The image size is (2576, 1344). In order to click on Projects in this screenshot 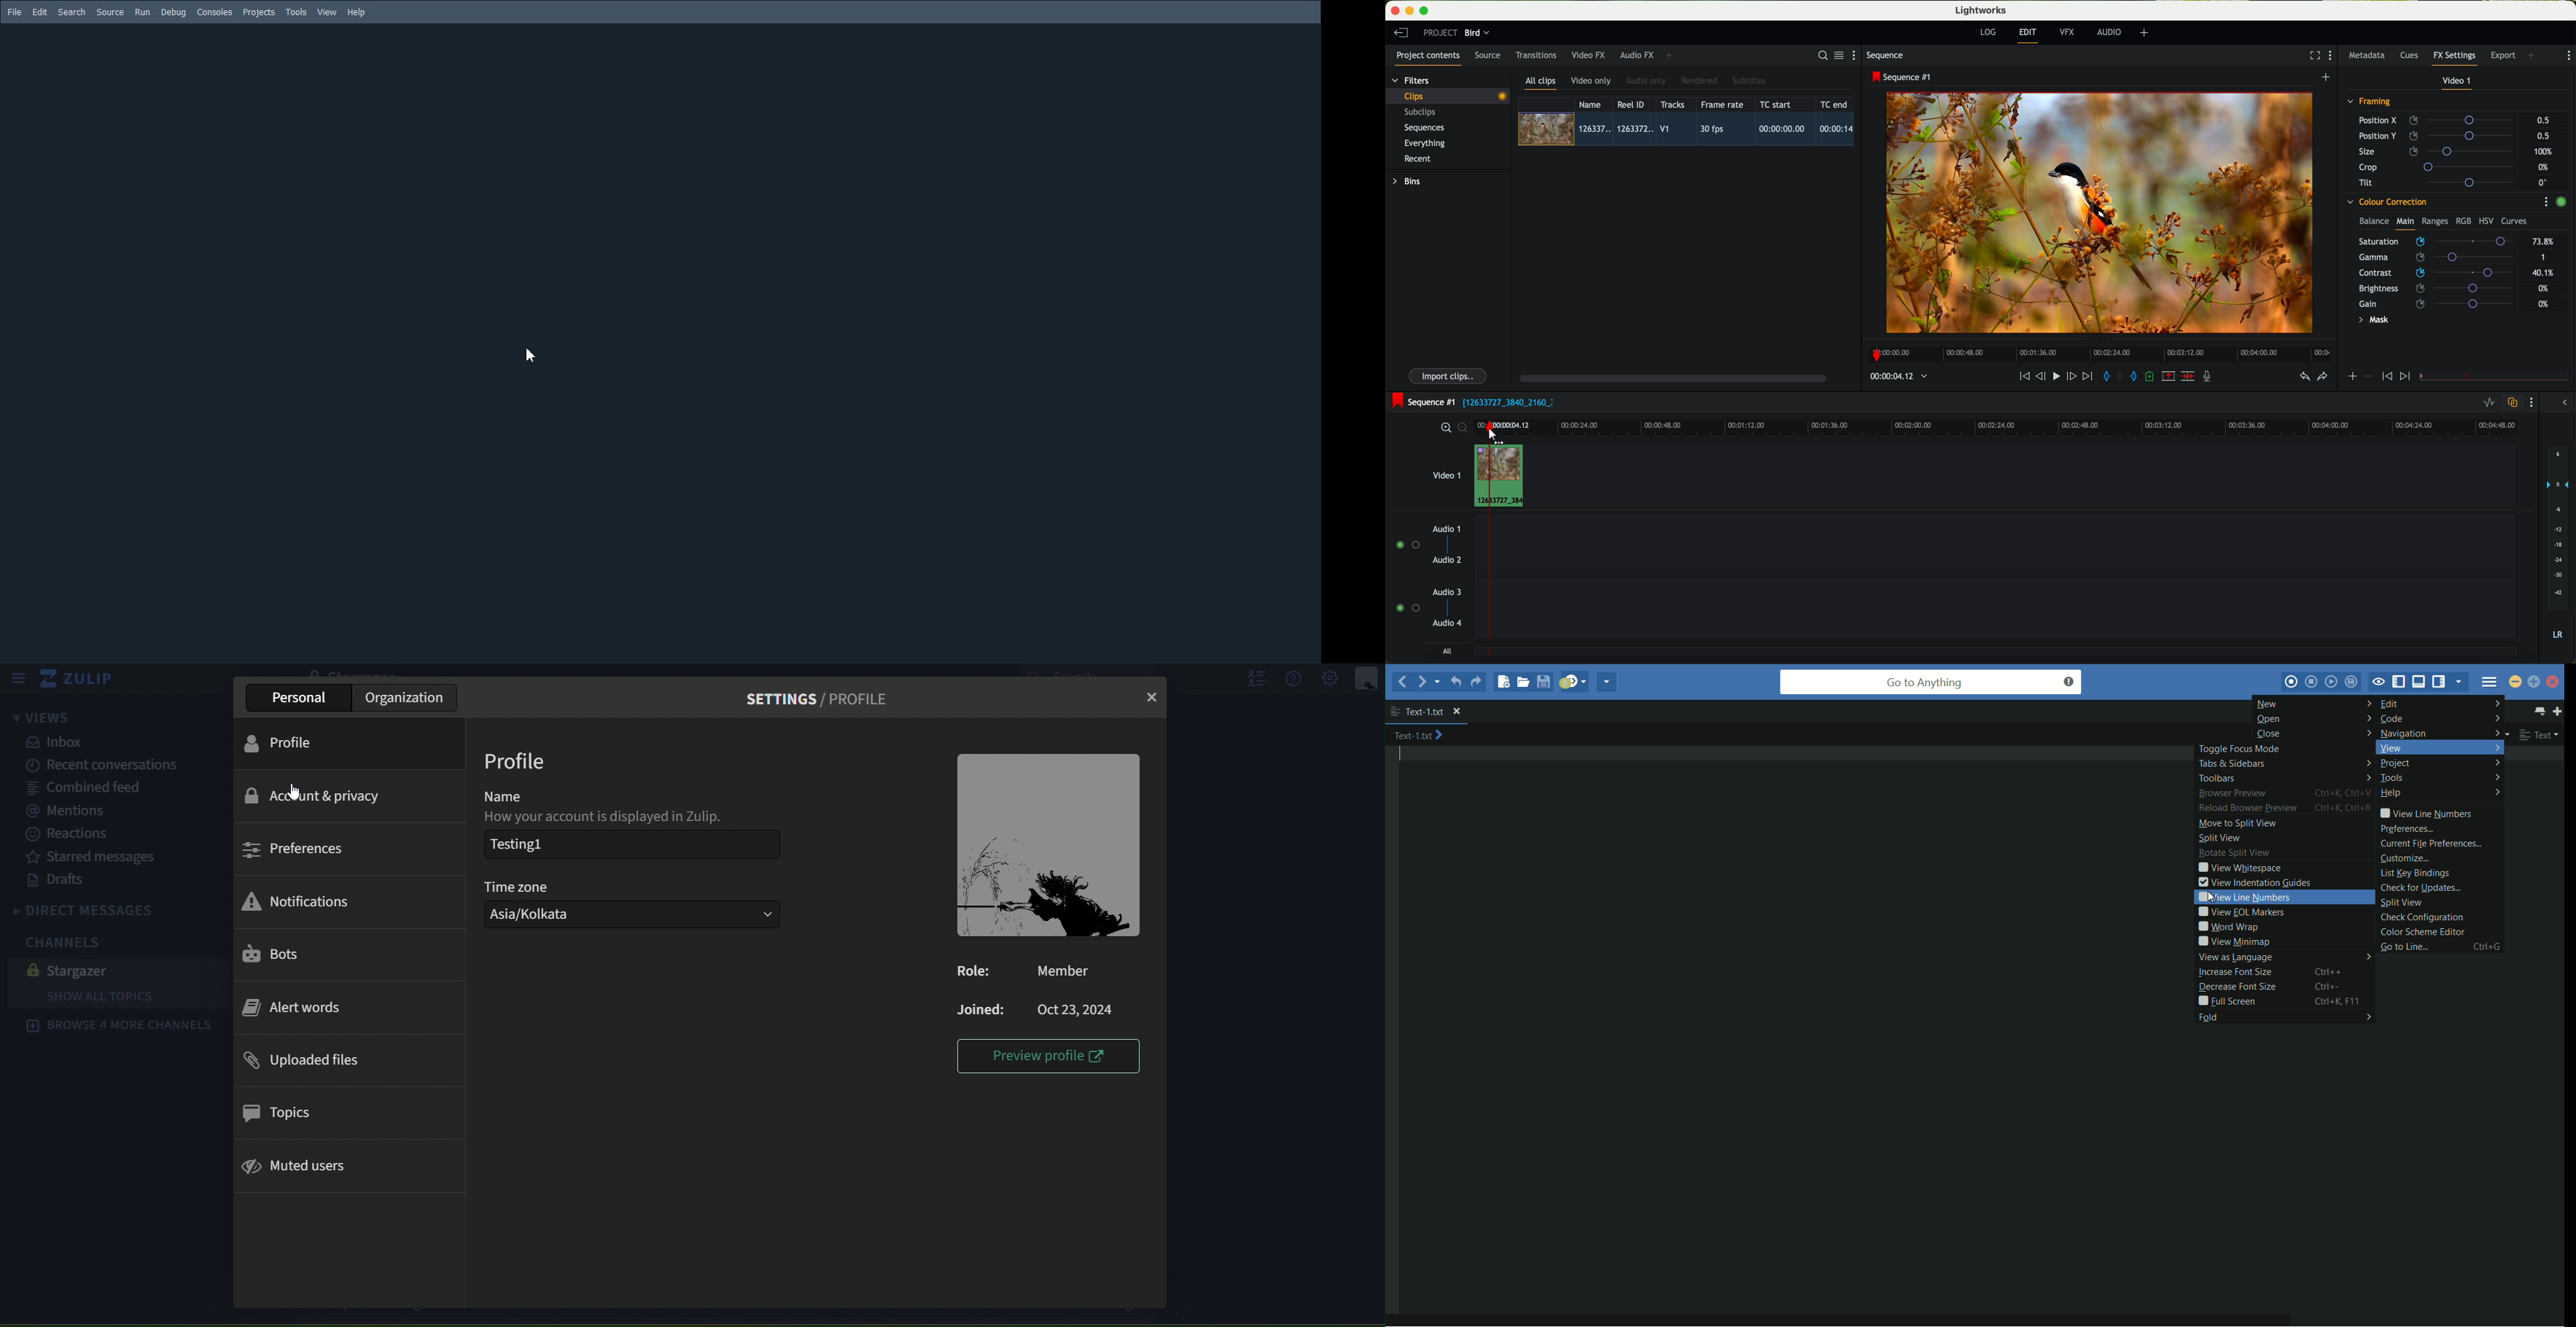, I will do `click(259, 13)`.